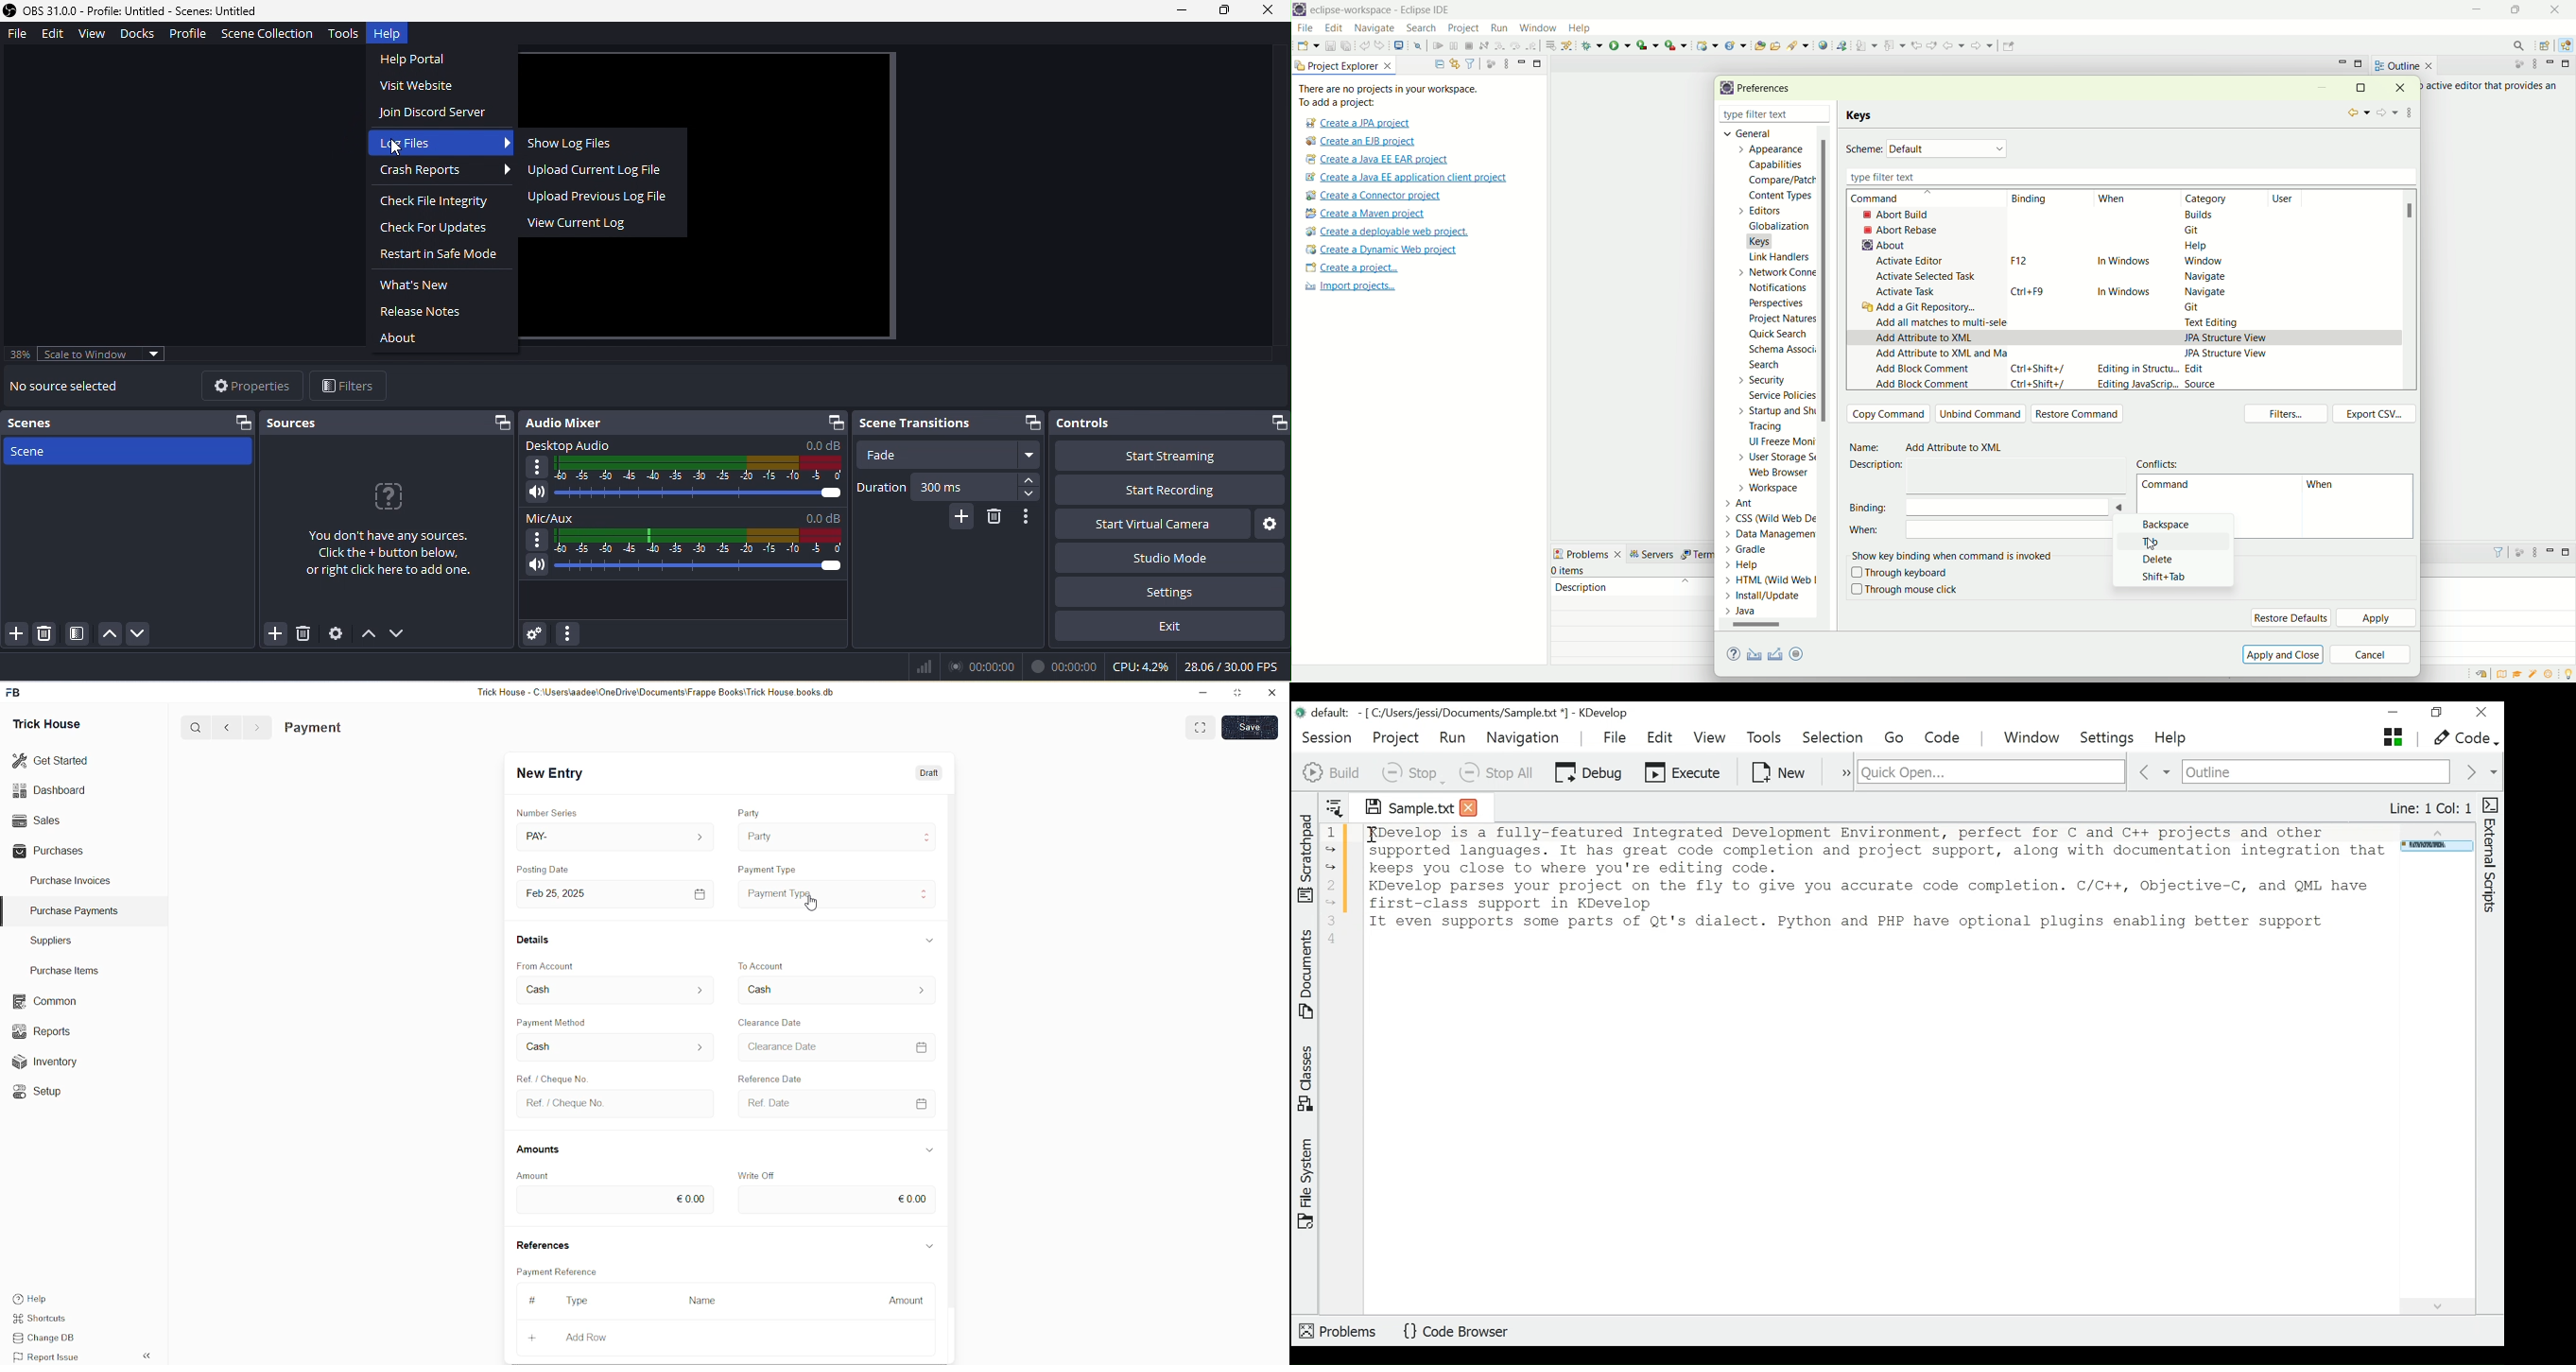 The height and width of the screenshot is (1372, 2576). Describe the element at coordinates (544, 1150) in the screenshot. I see `Amounts` at that location.